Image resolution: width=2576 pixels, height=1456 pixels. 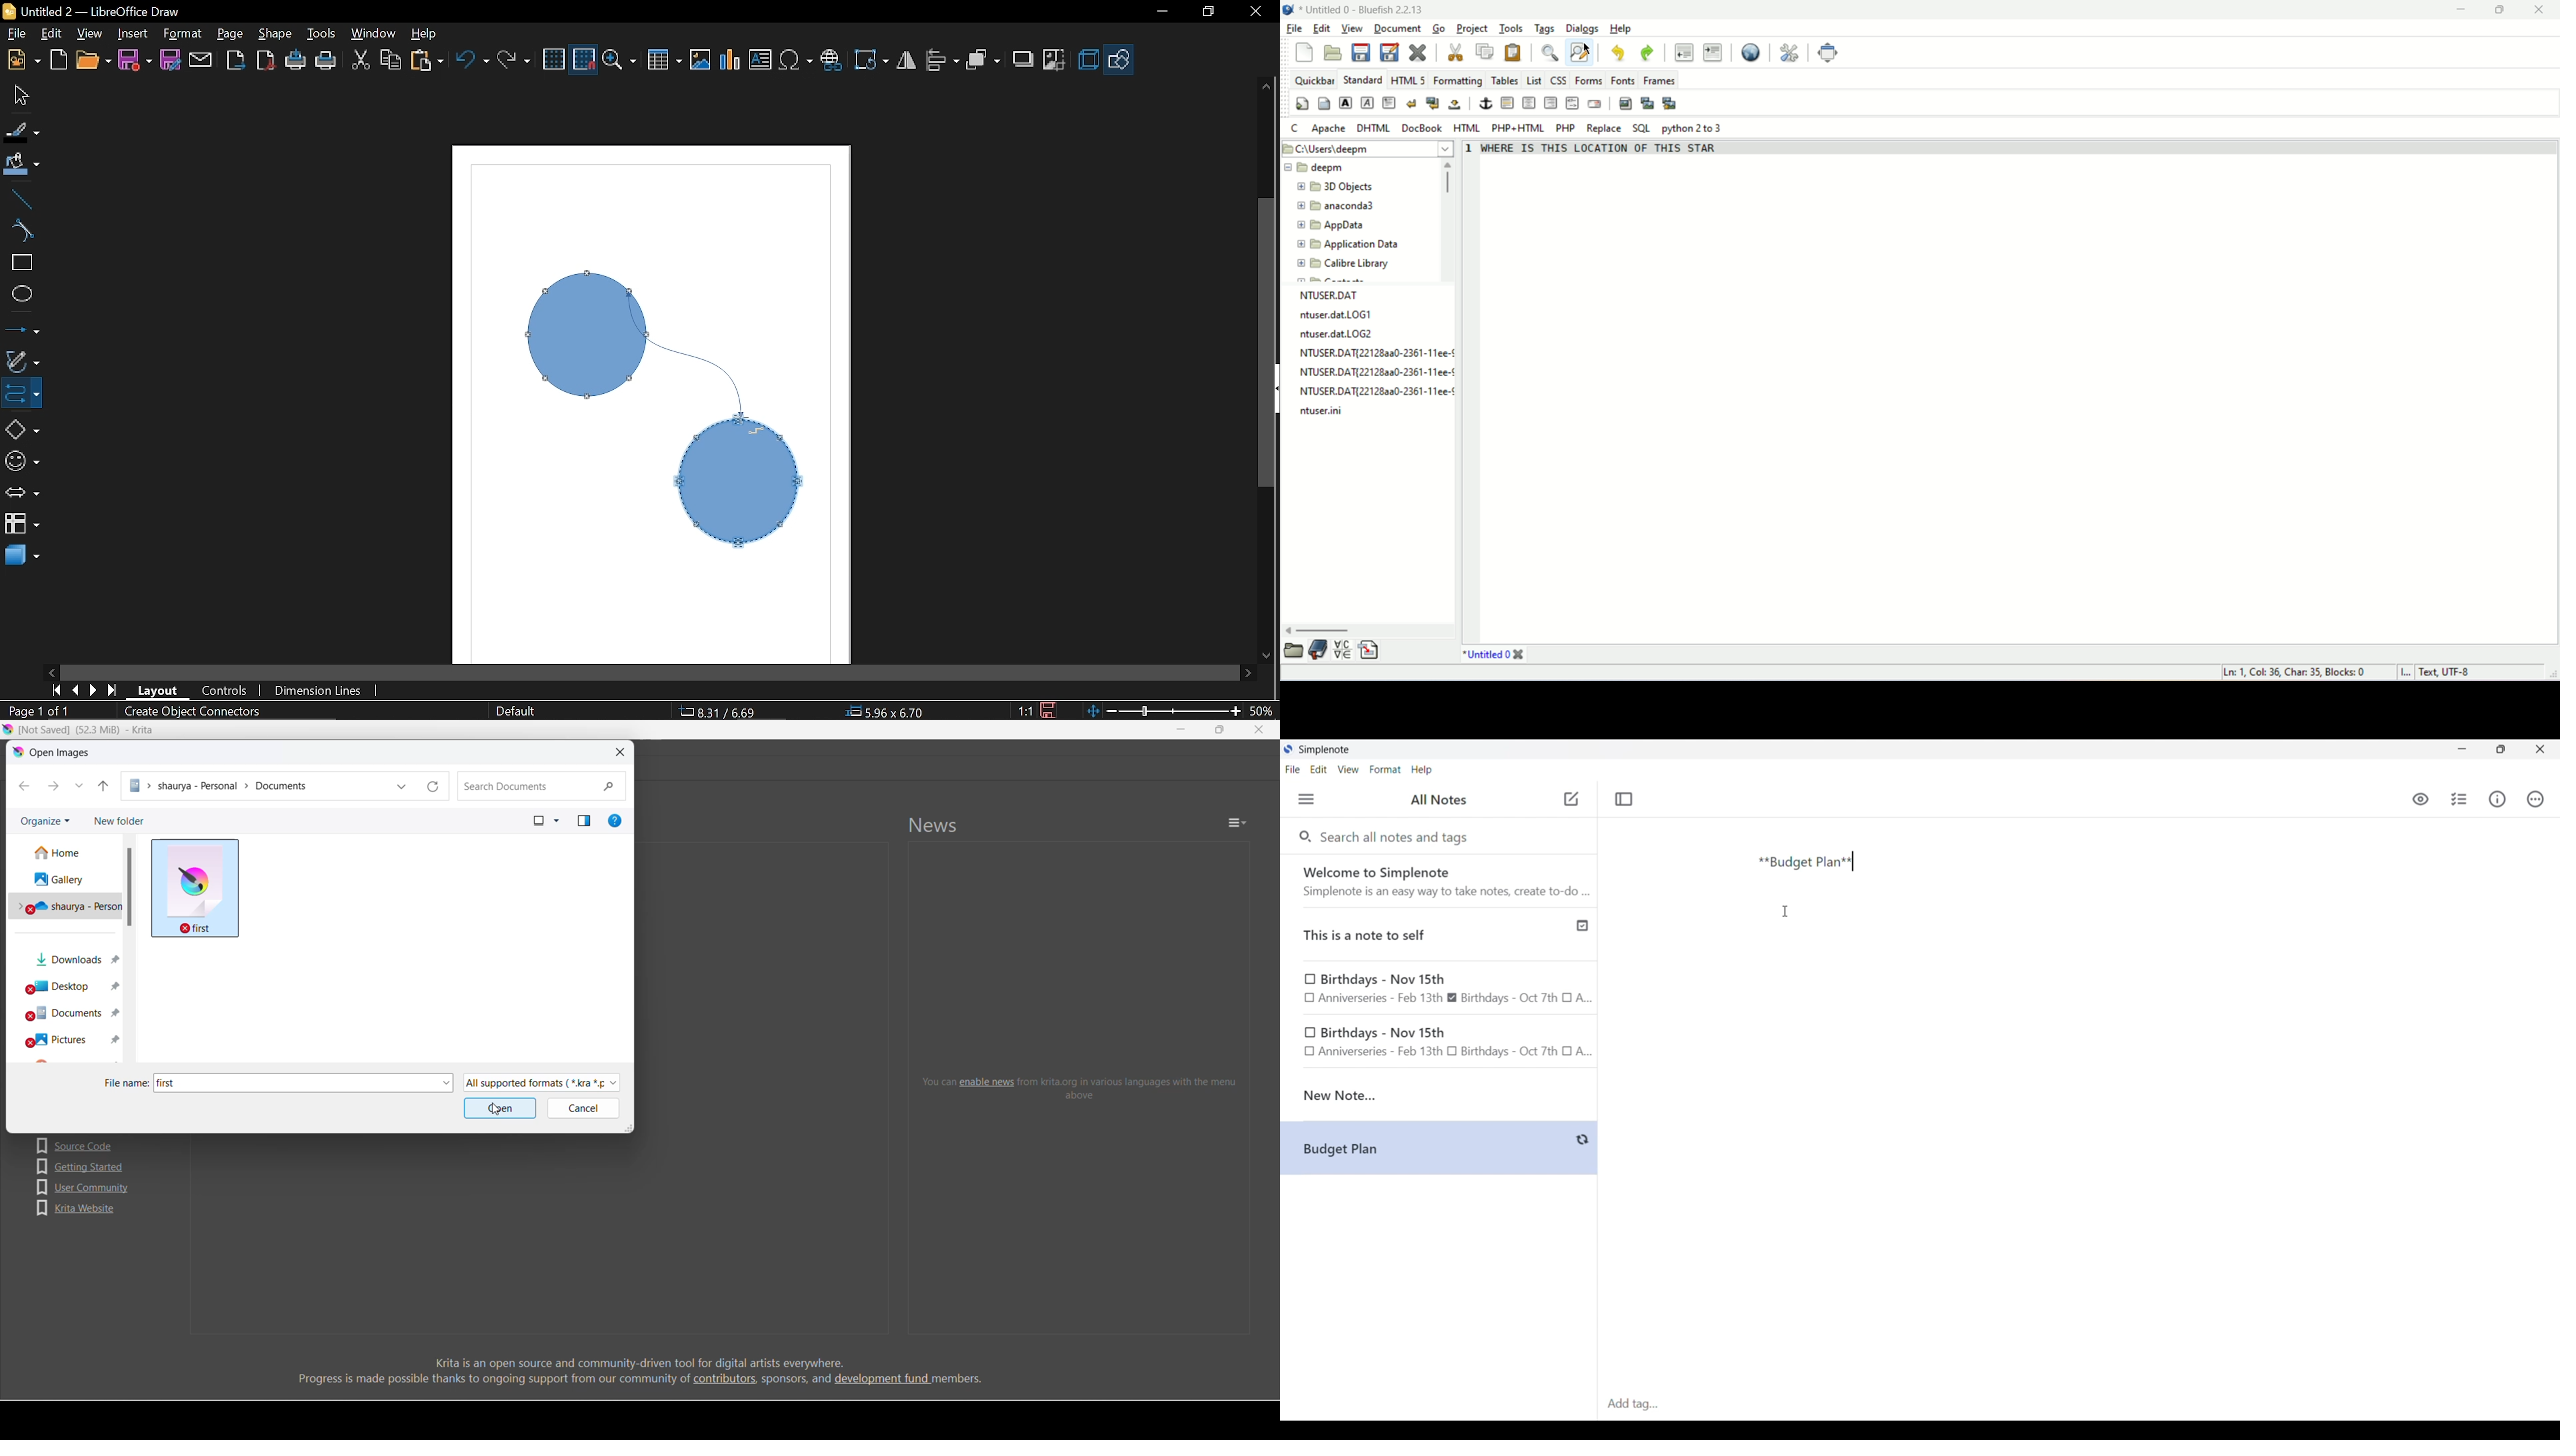 What do you see at coordinates (1251, 674) in the screenshot?
I see `Move right` at bounding box center [1251, 674].